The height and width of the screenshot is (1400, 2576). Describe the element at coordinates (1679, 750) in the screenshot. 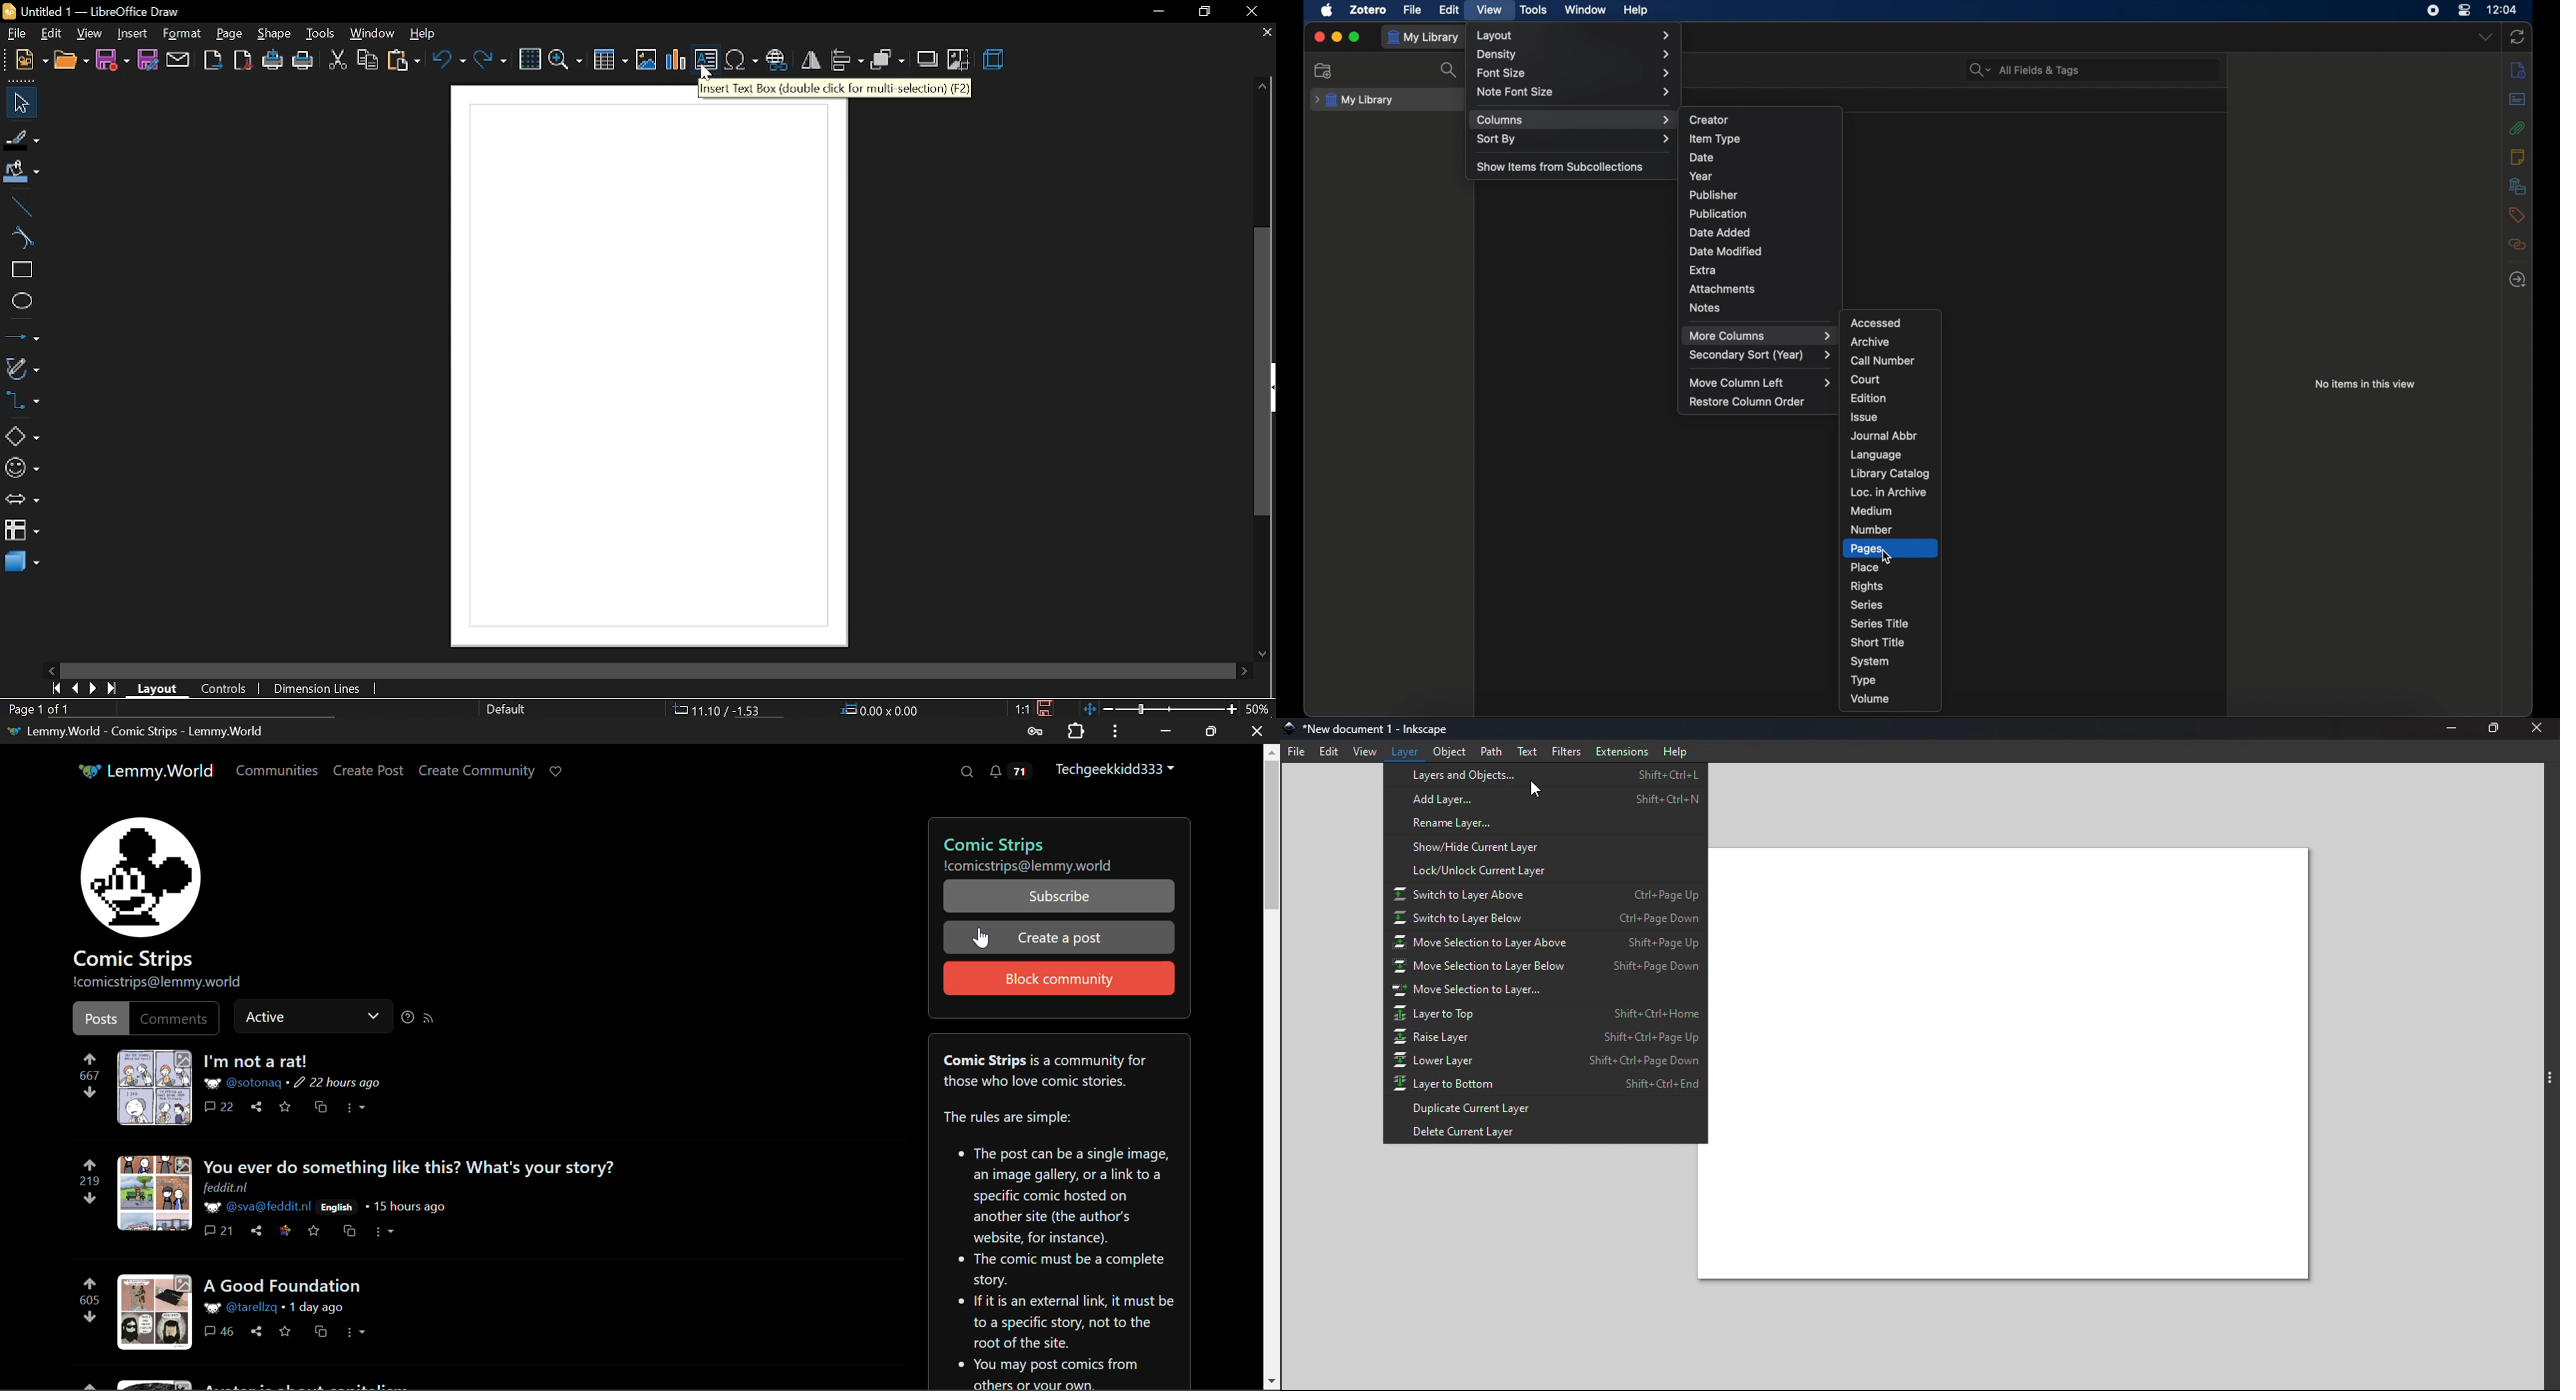

I see `Help` at that location.